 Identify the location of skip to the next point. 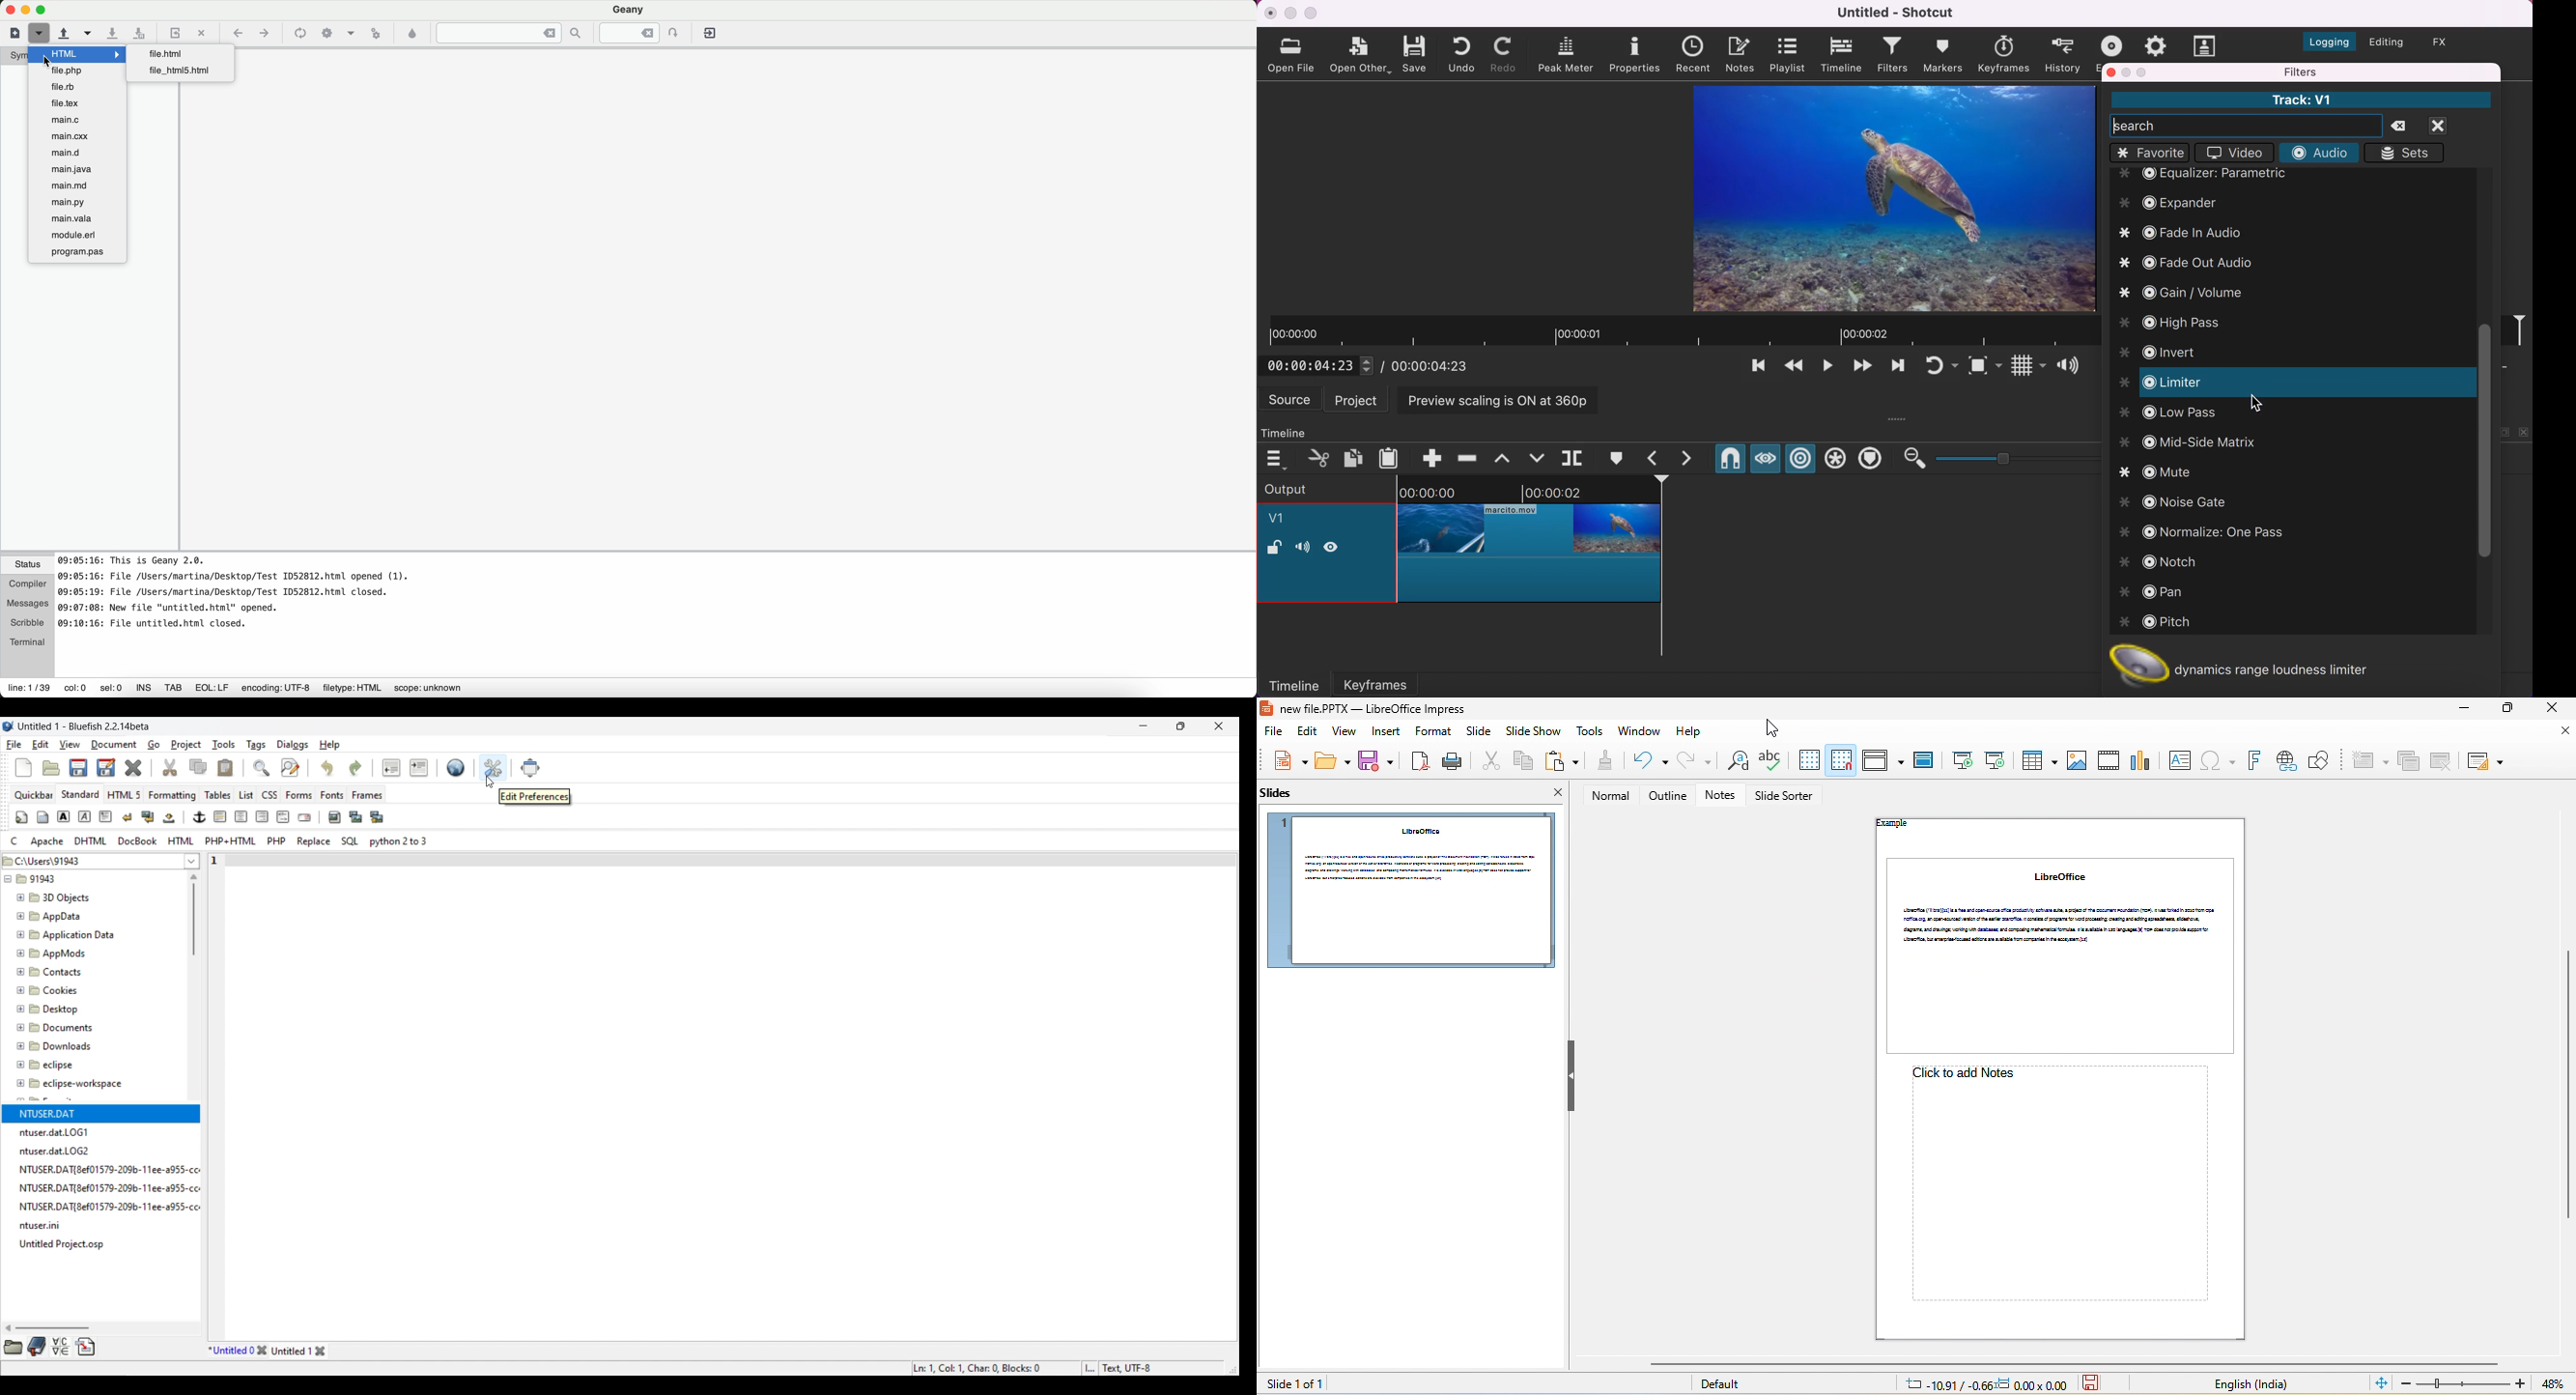
(1861, 368).